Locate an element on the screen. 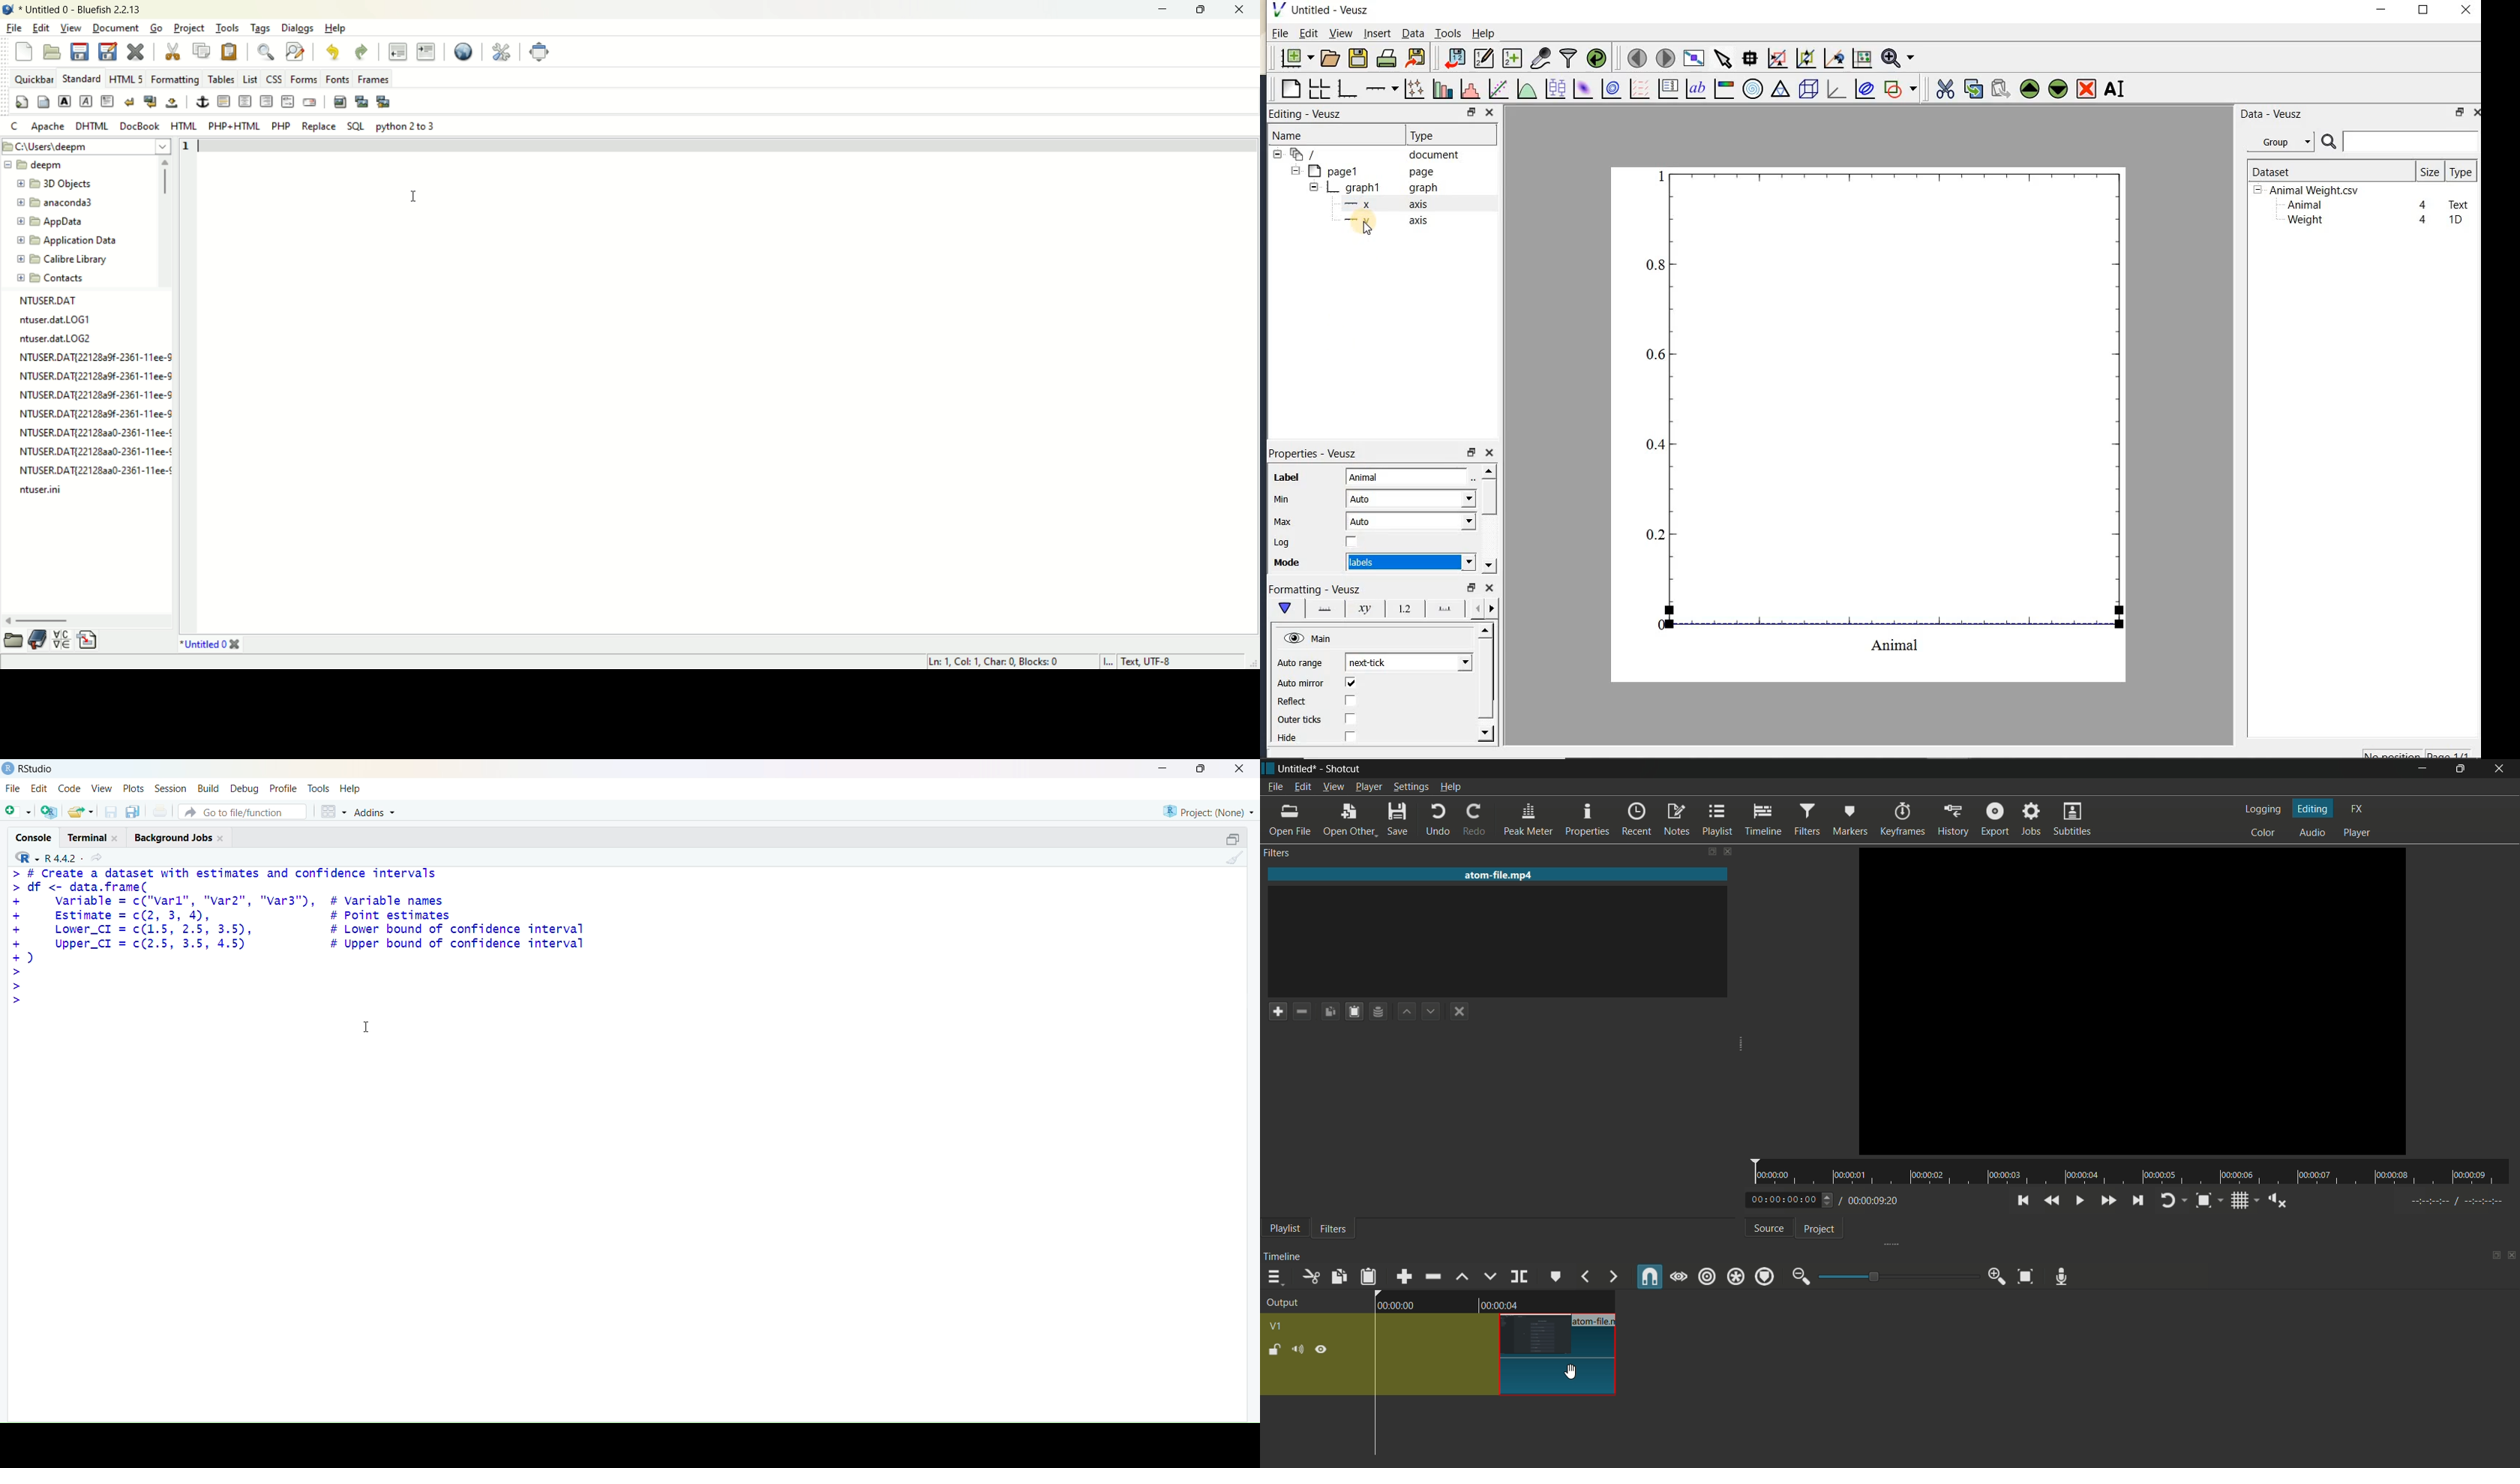 The width and height of the screenshot is (2520, 1484). jobs is located at coordinates (2031, 820).